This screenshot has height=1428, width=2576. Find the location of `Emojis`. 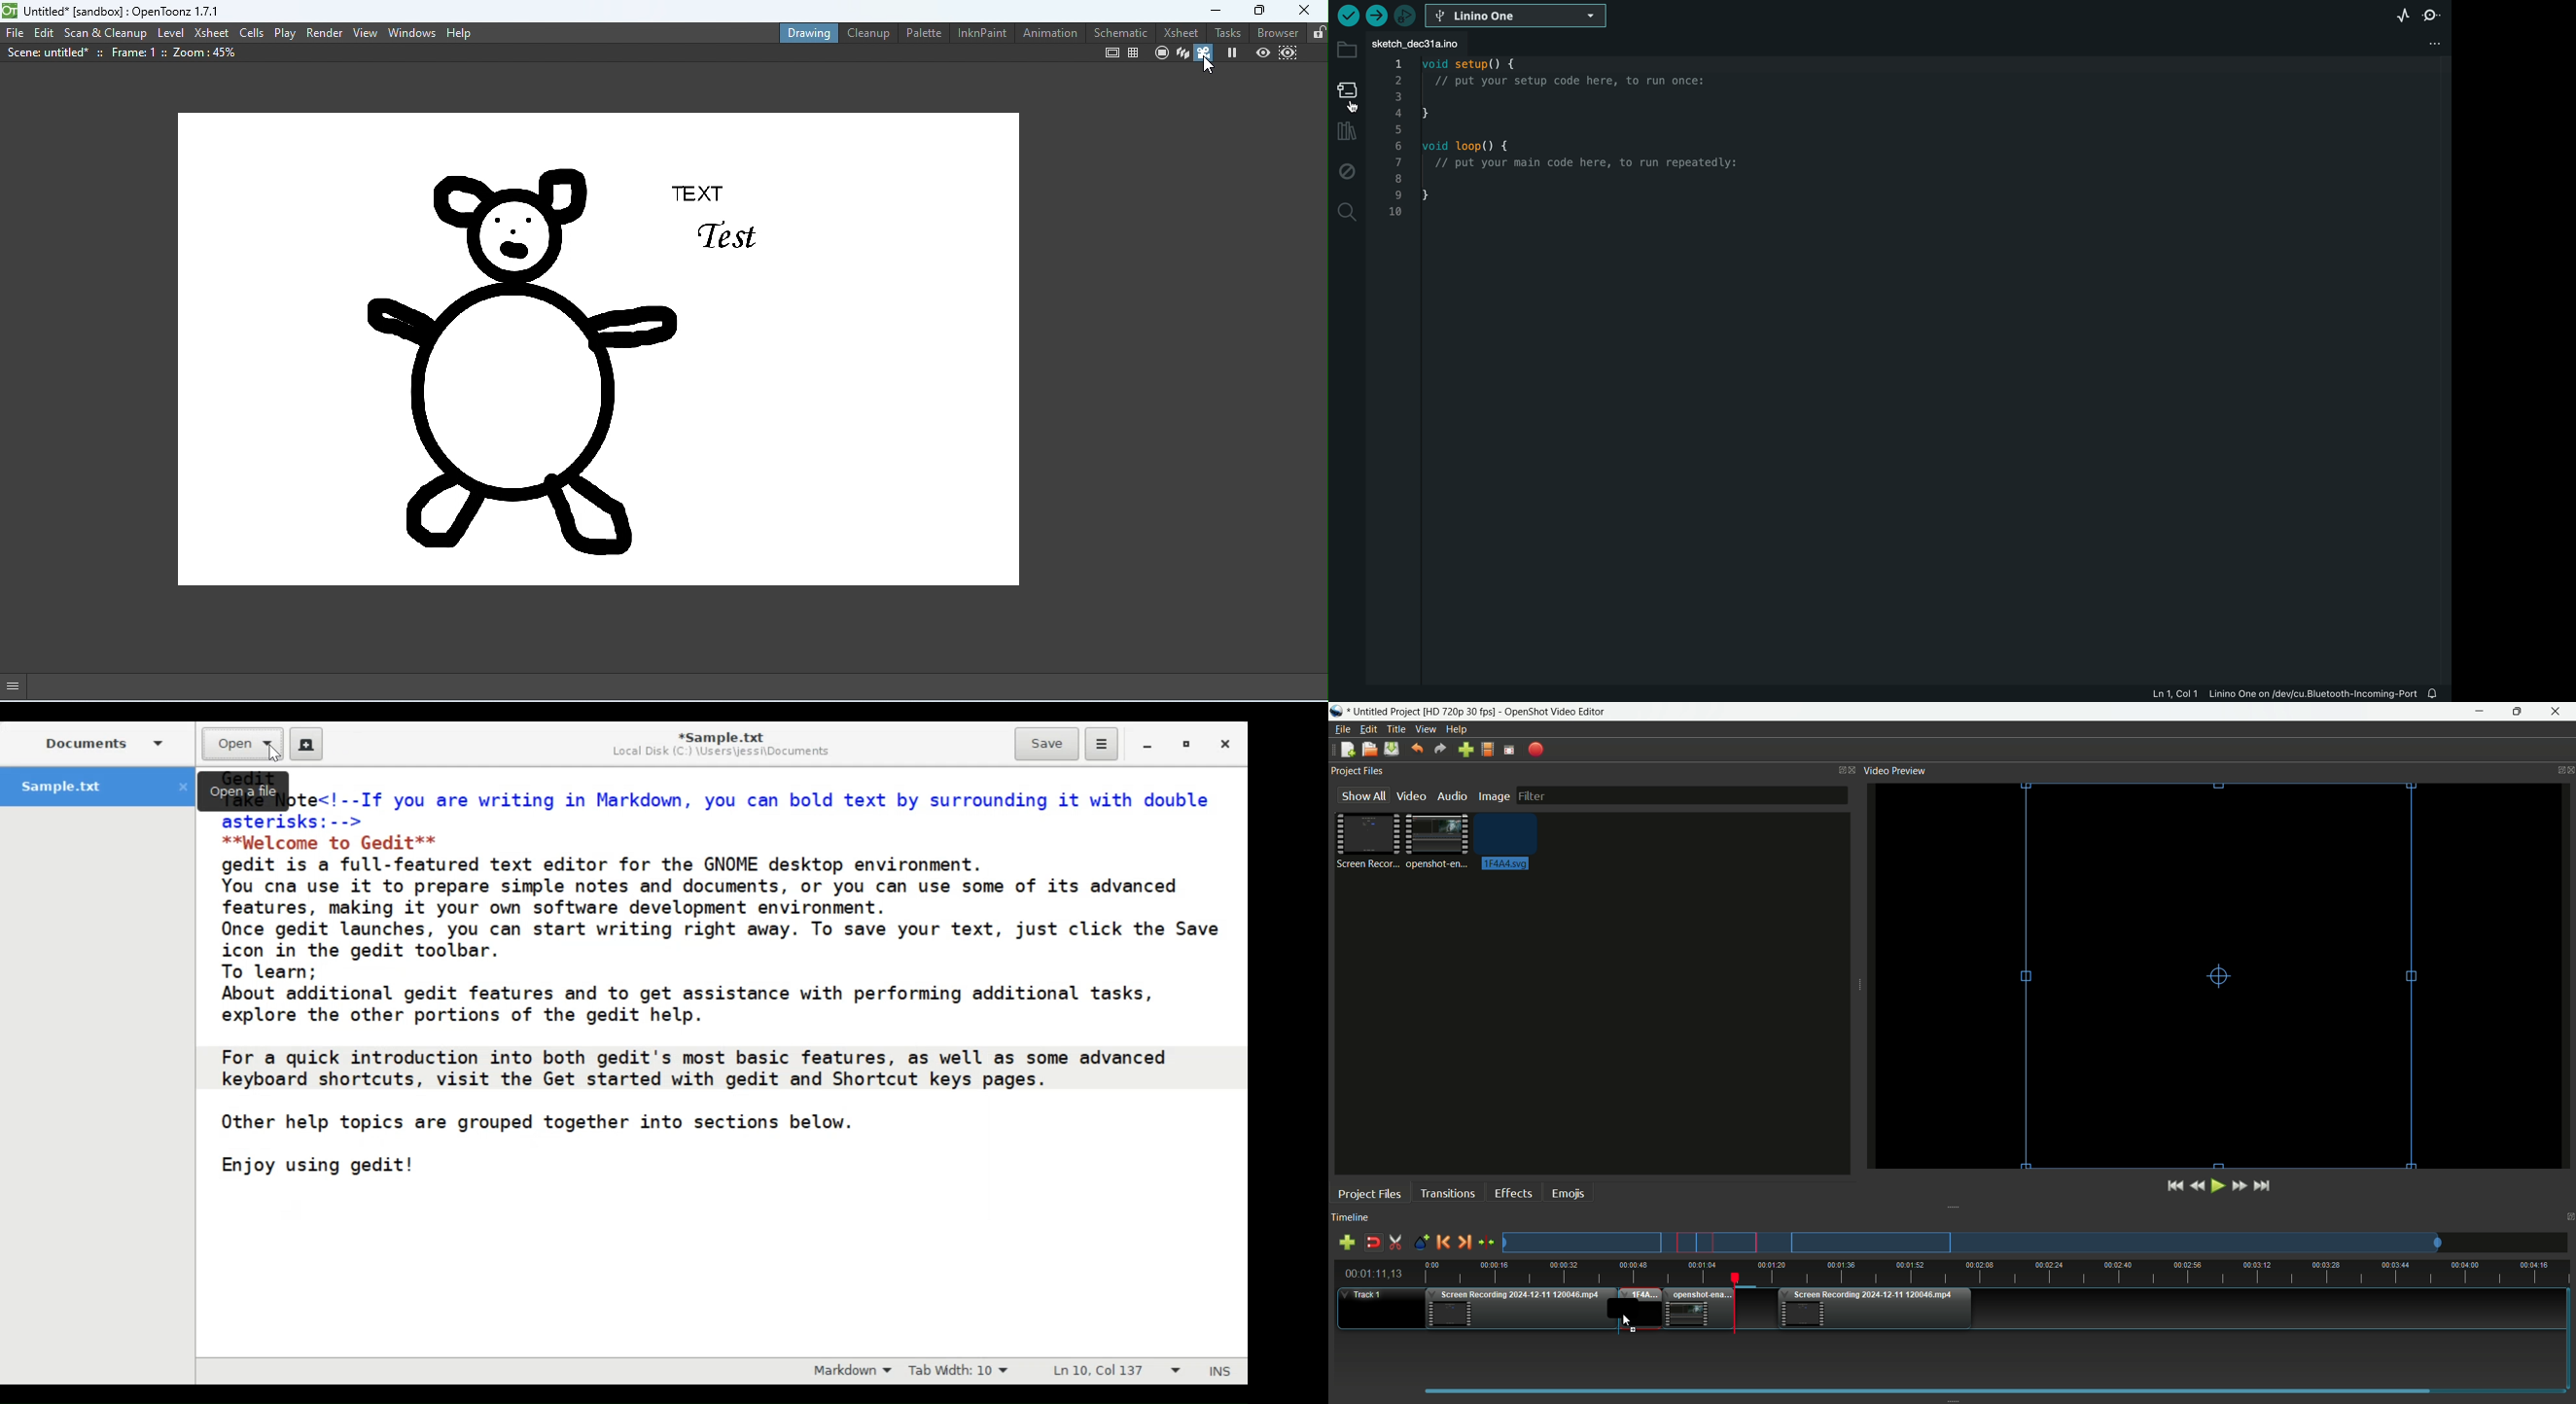

Emojis is located at coordinates (1568, 1192).